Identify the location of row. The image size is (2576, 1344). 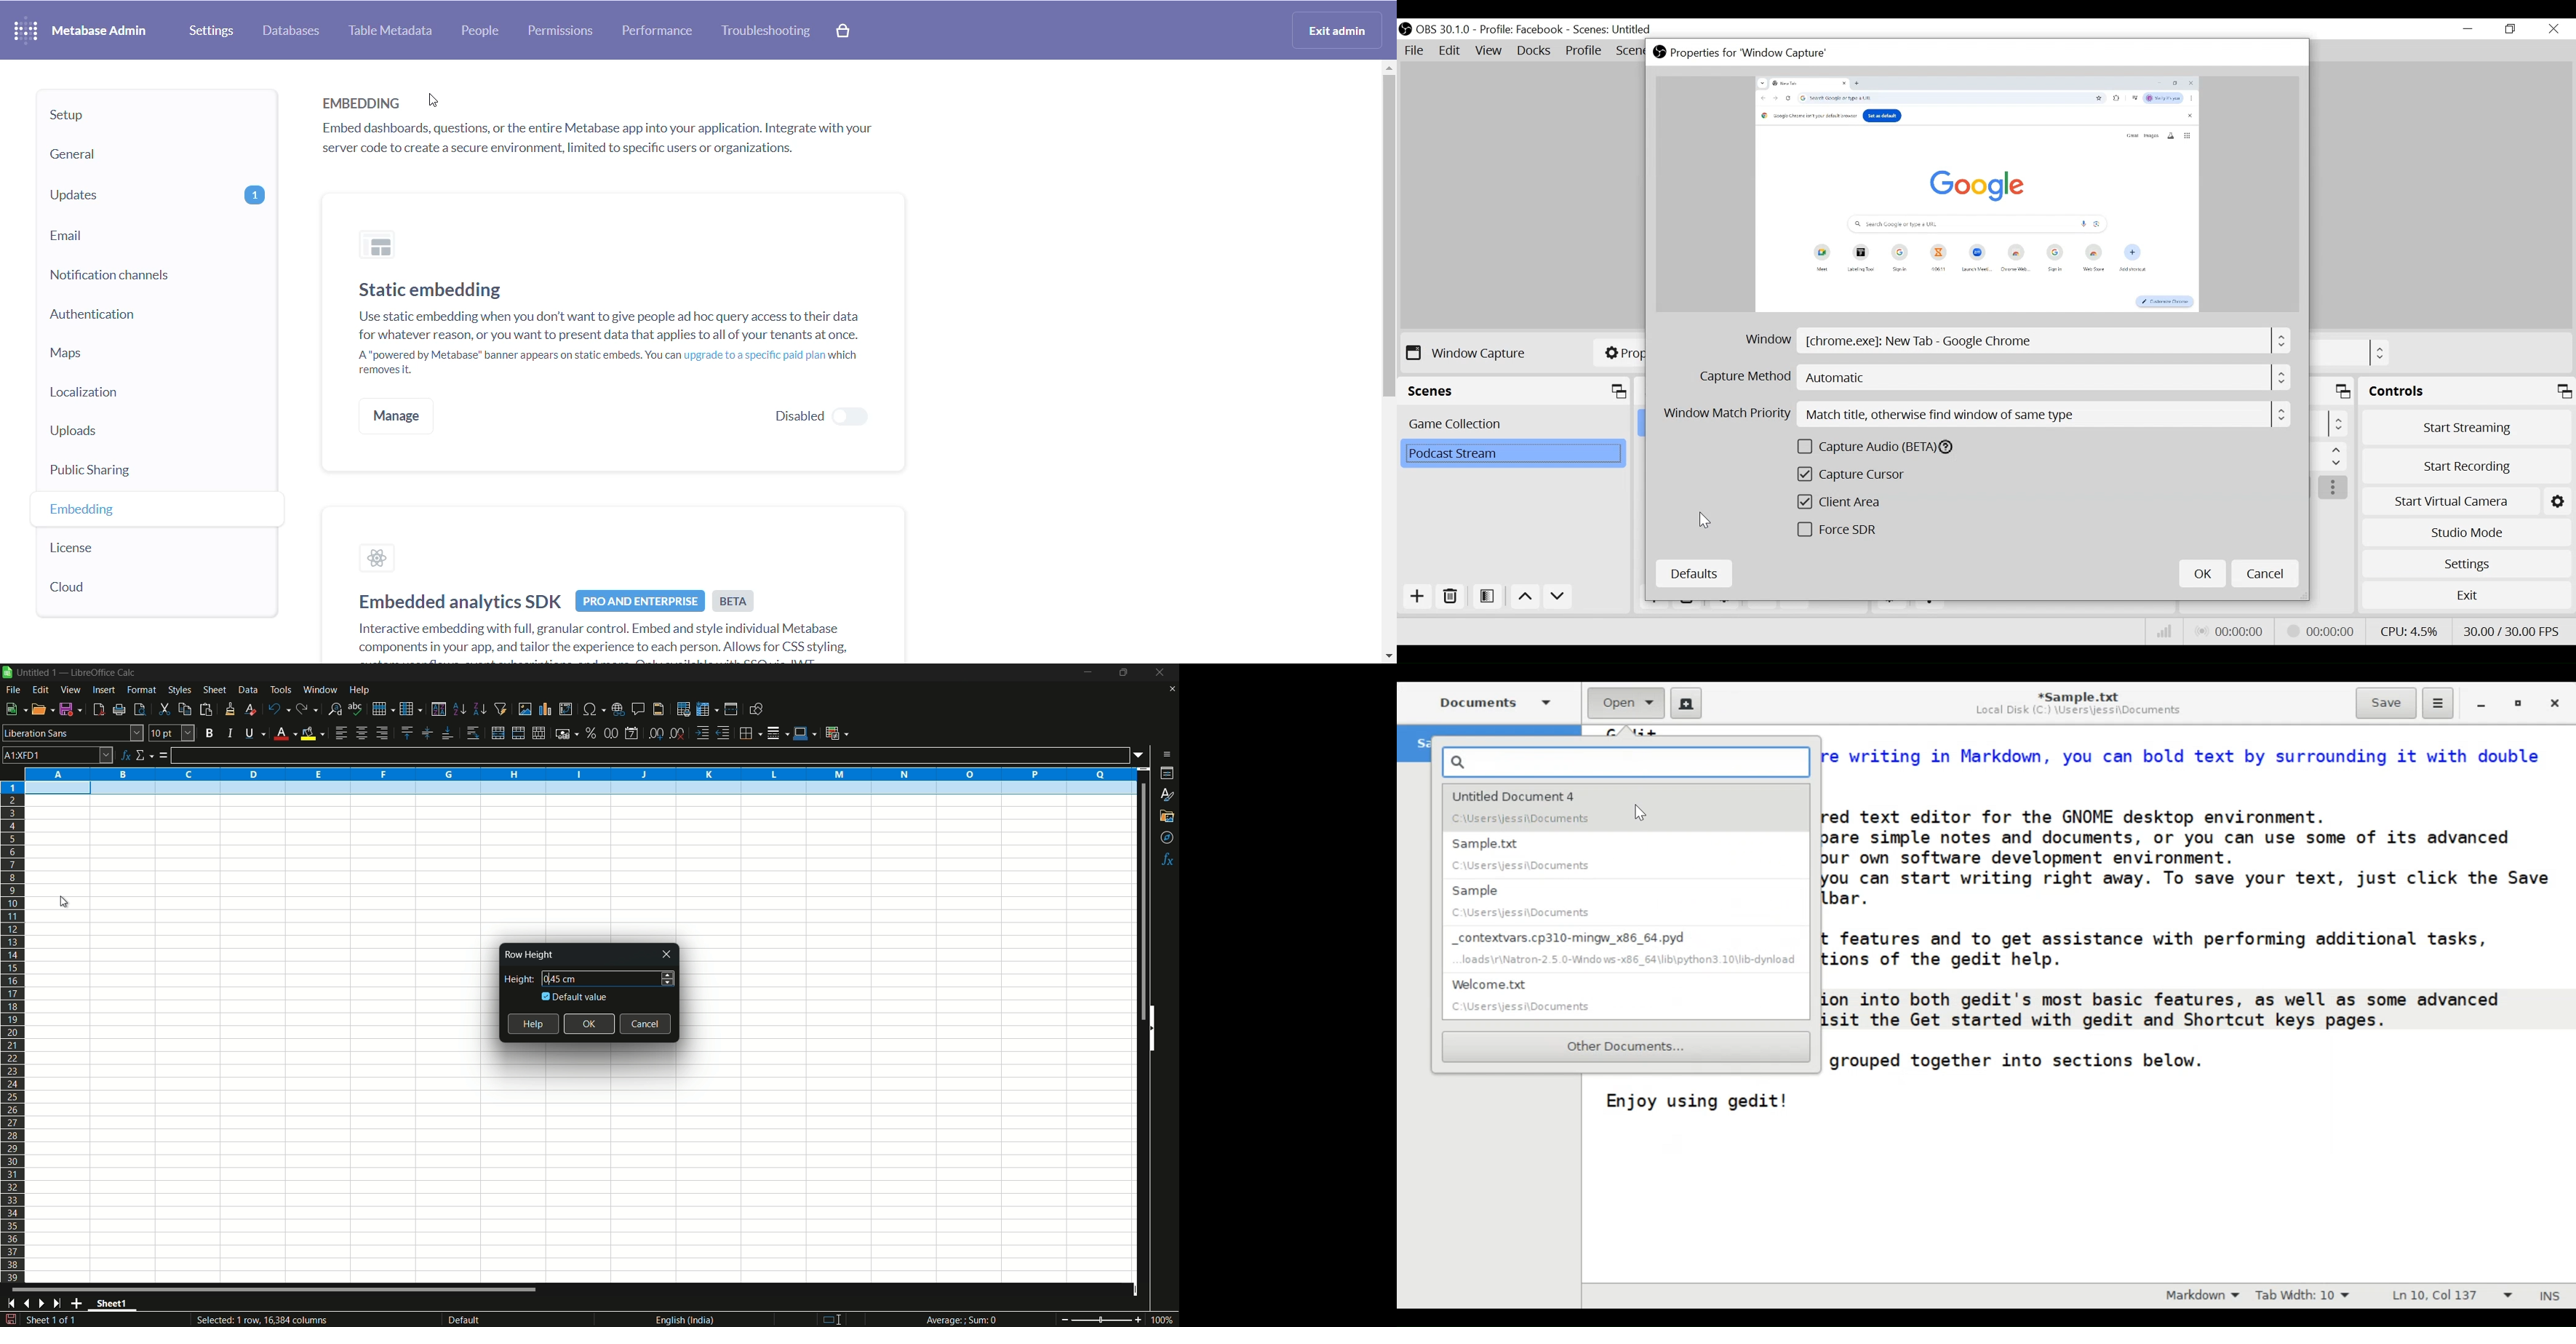
(383, 708).